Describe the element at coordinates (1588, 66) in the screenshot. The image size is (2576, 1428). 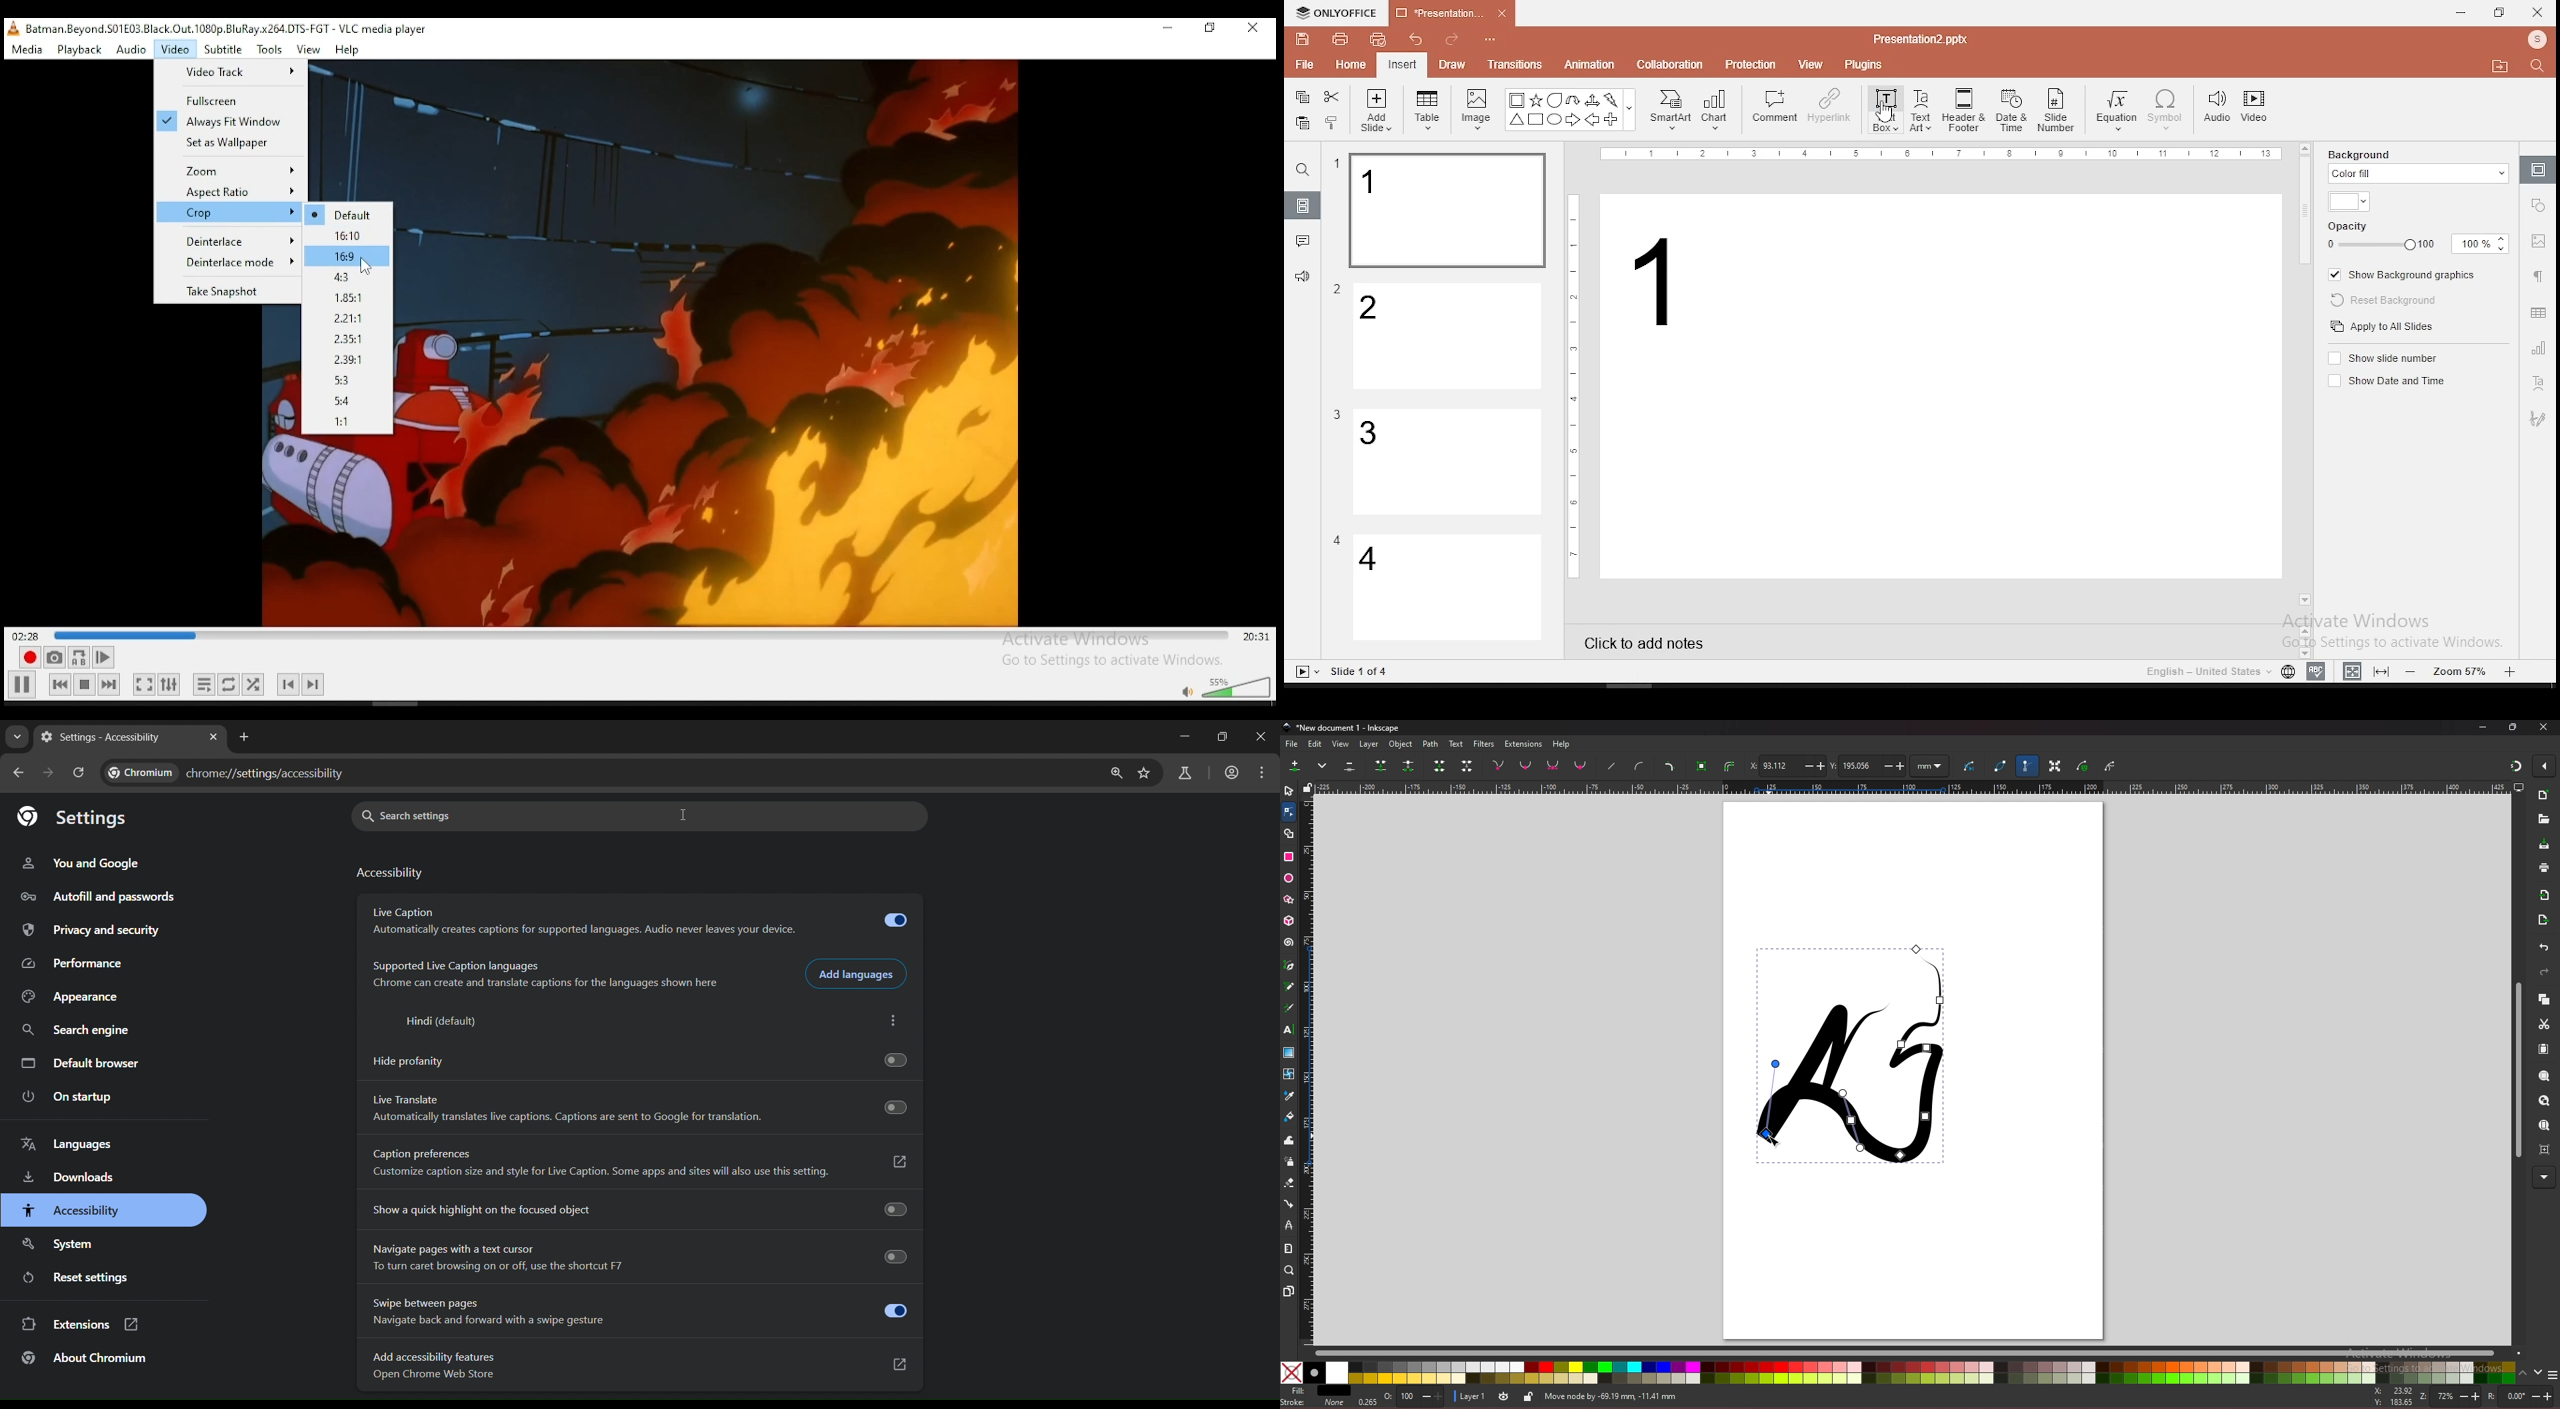
I see `animation` at that location.